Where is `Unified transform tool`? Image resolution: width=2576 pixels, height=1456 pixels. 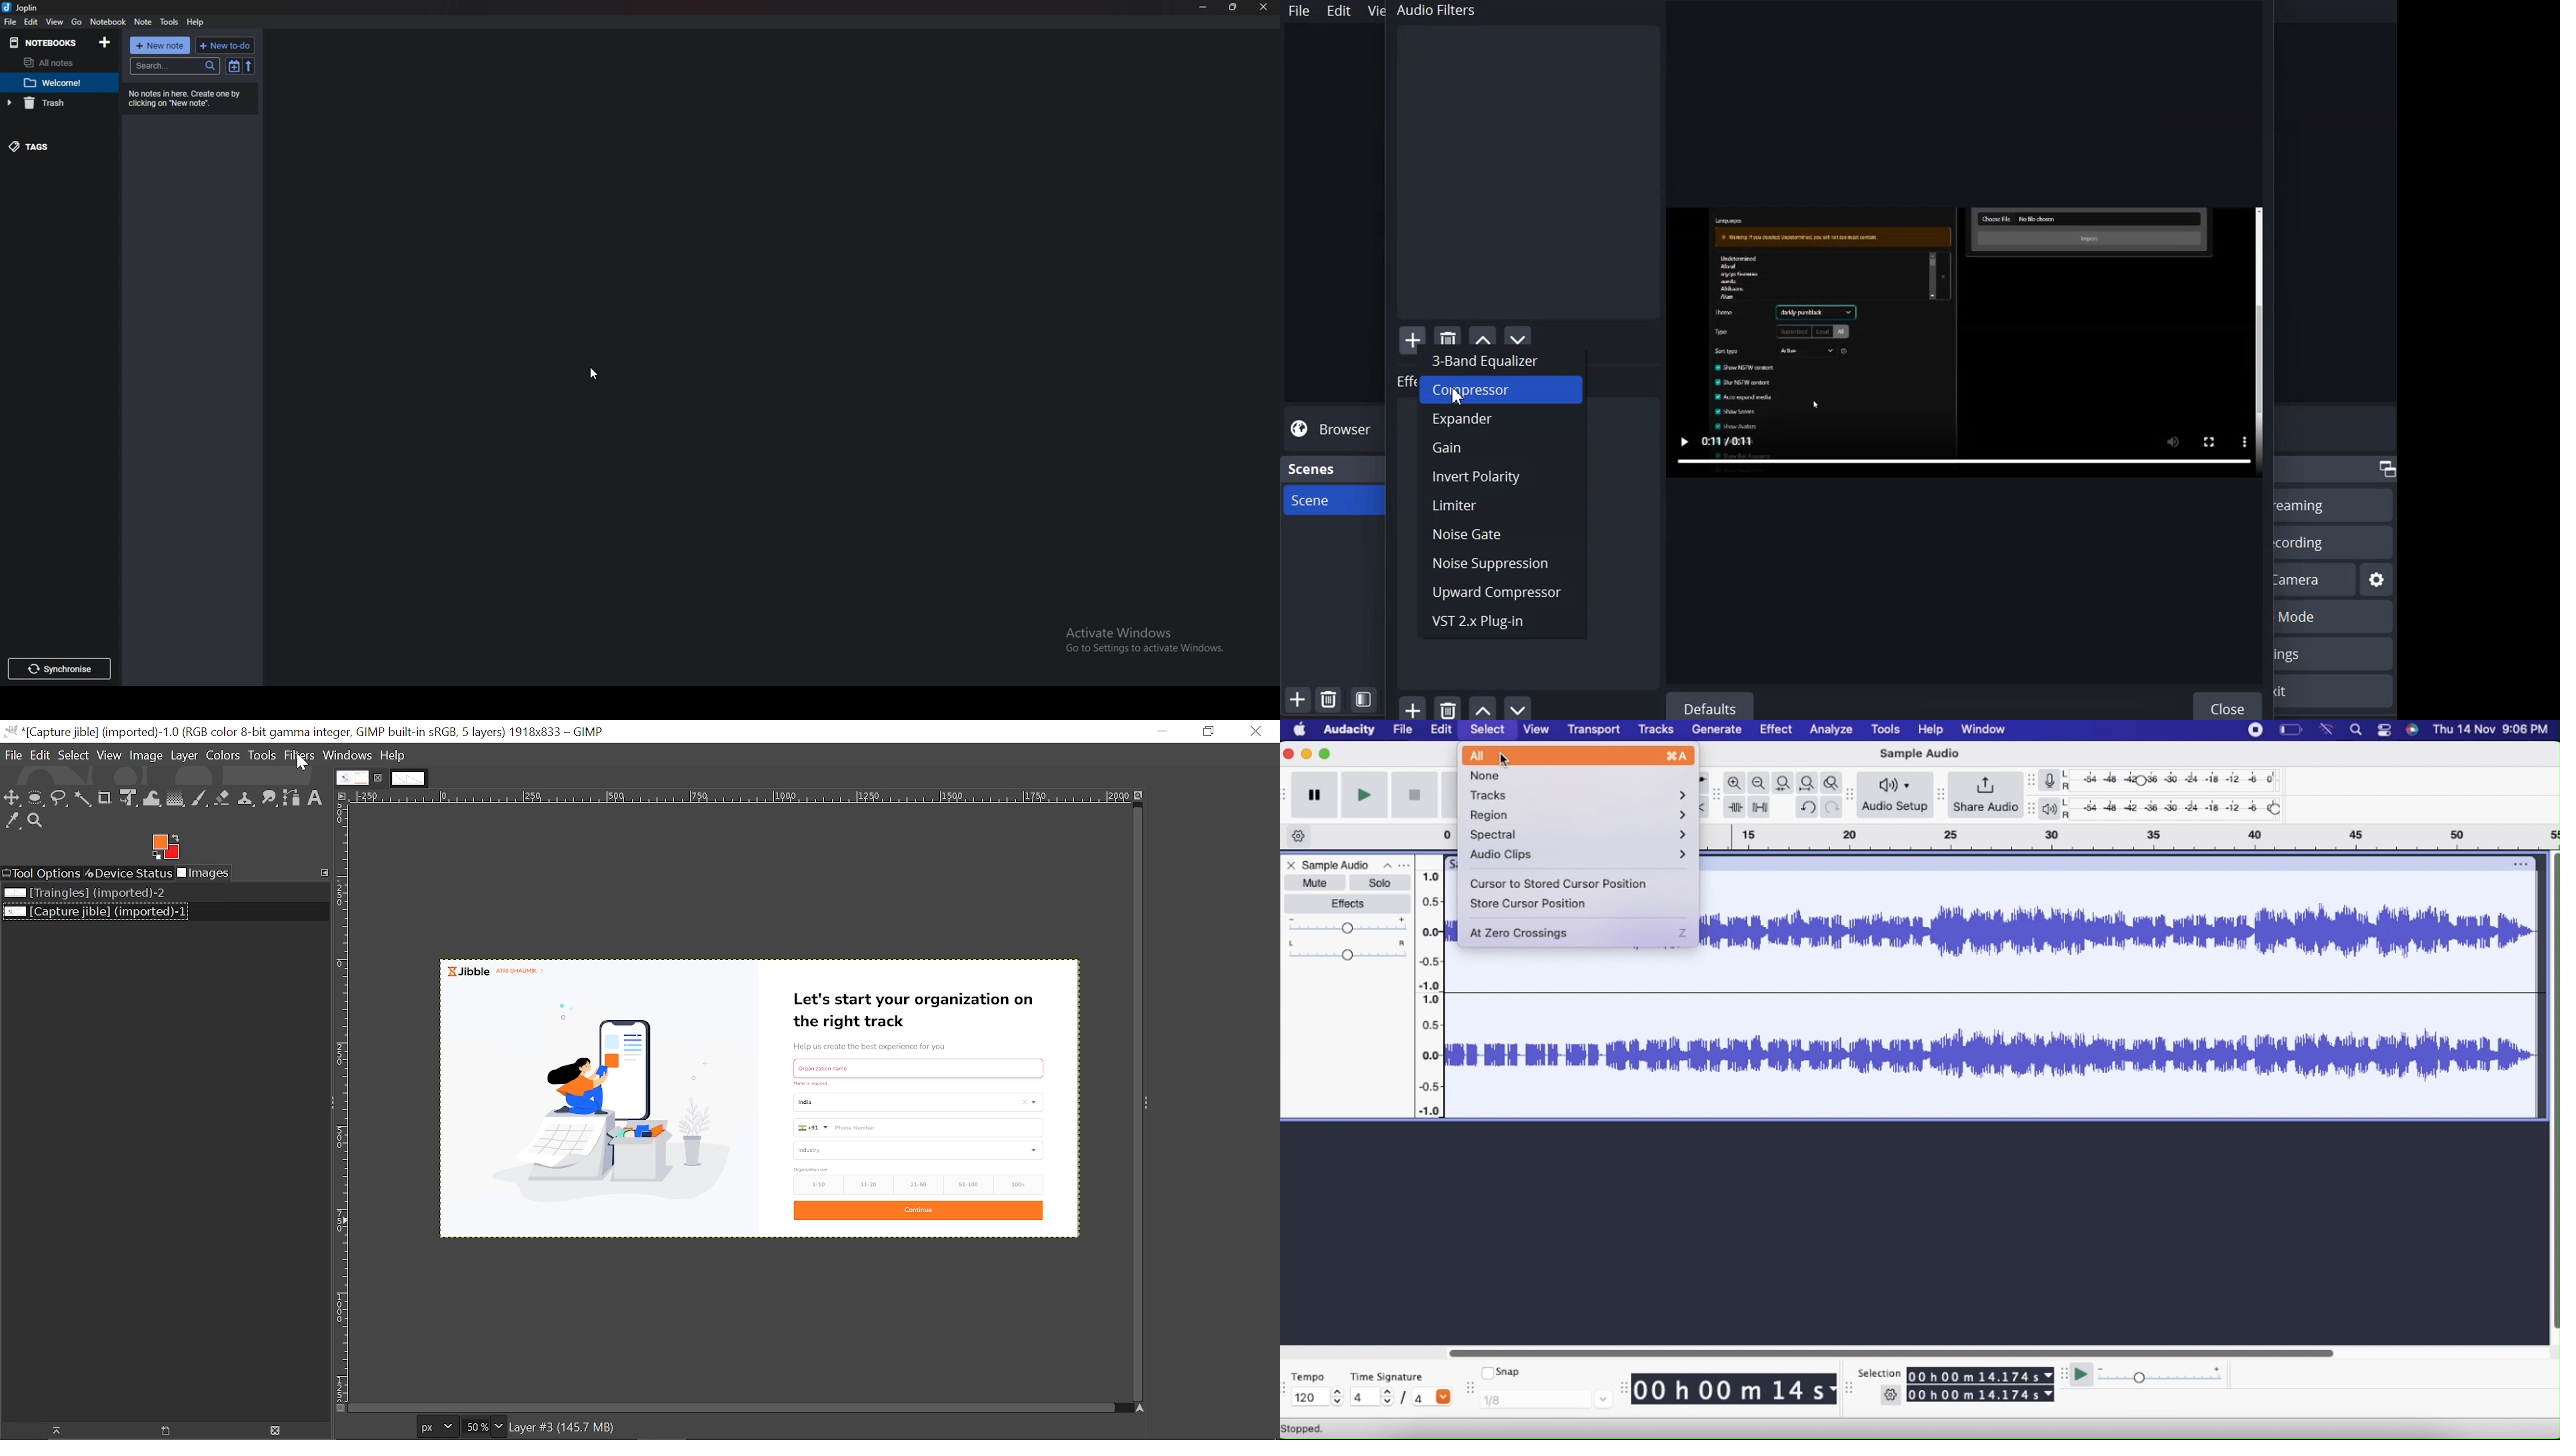 Unified transform tool is located at coordinates (129, 800).